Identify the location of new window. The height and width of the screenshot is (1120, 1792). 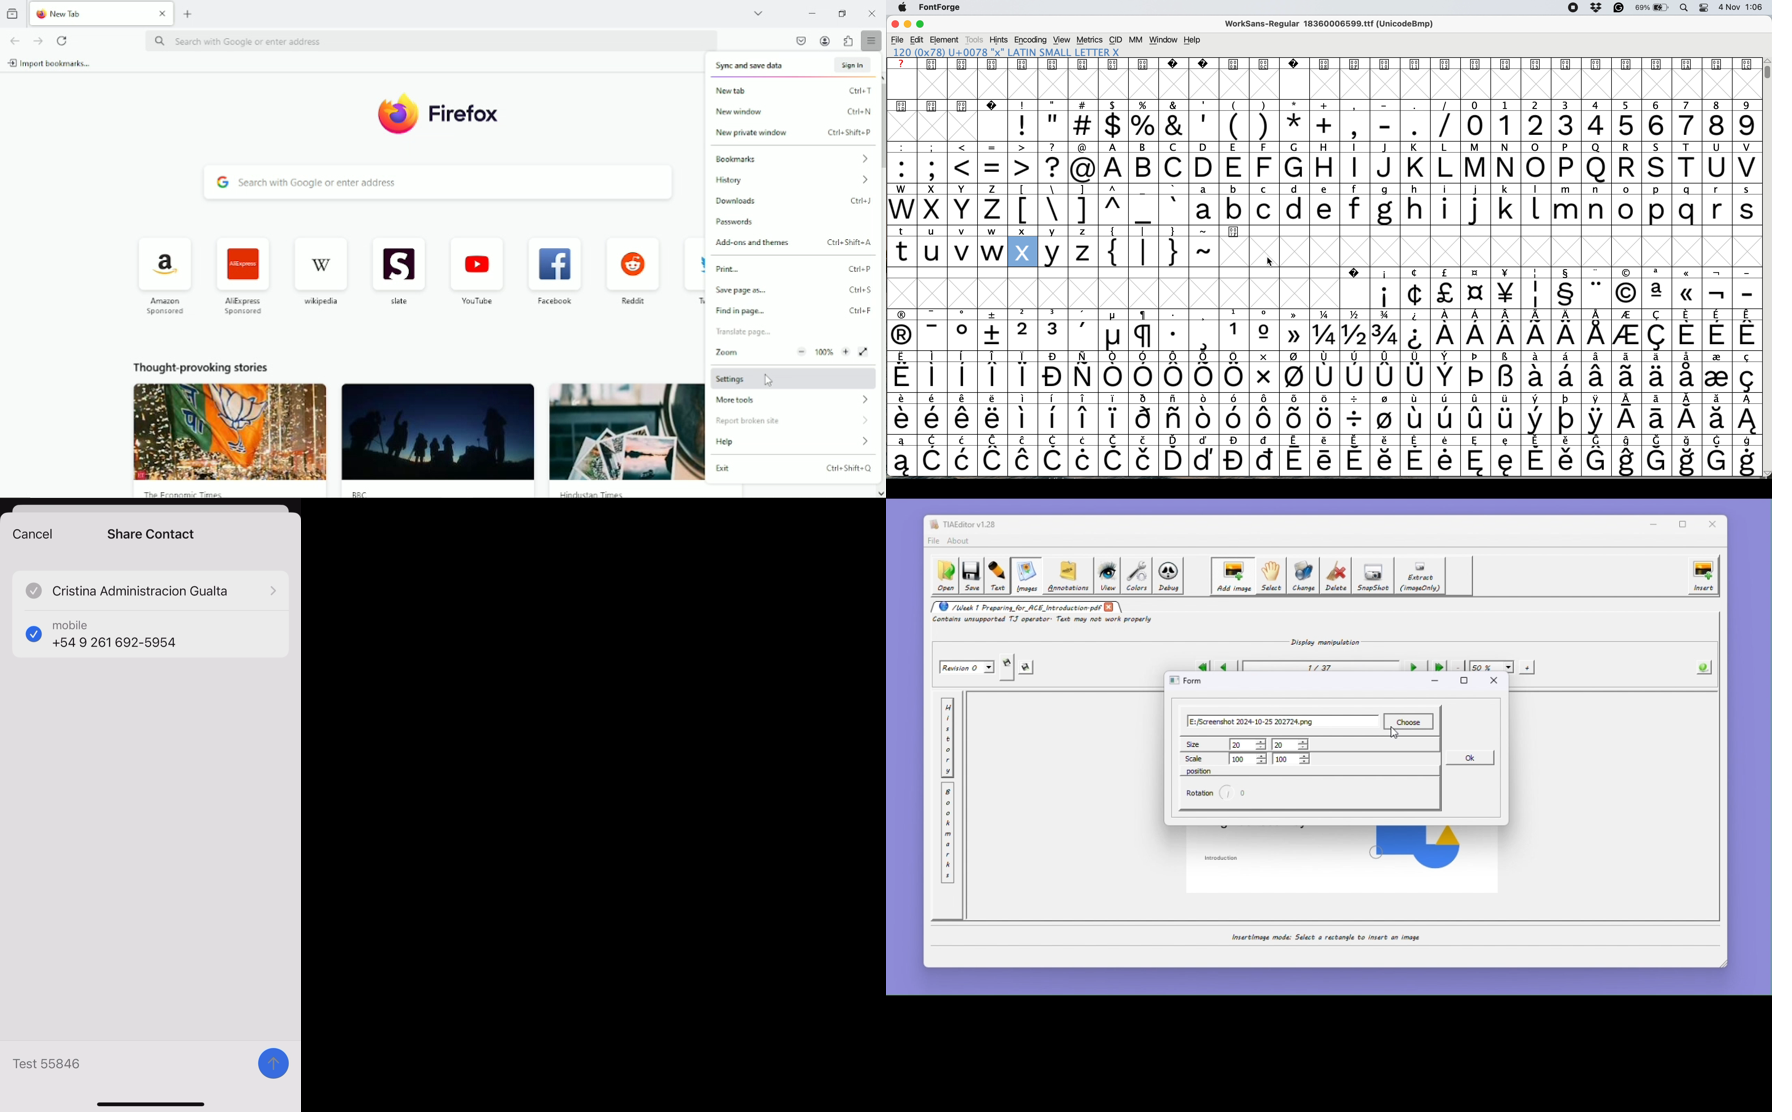
(768, 111).